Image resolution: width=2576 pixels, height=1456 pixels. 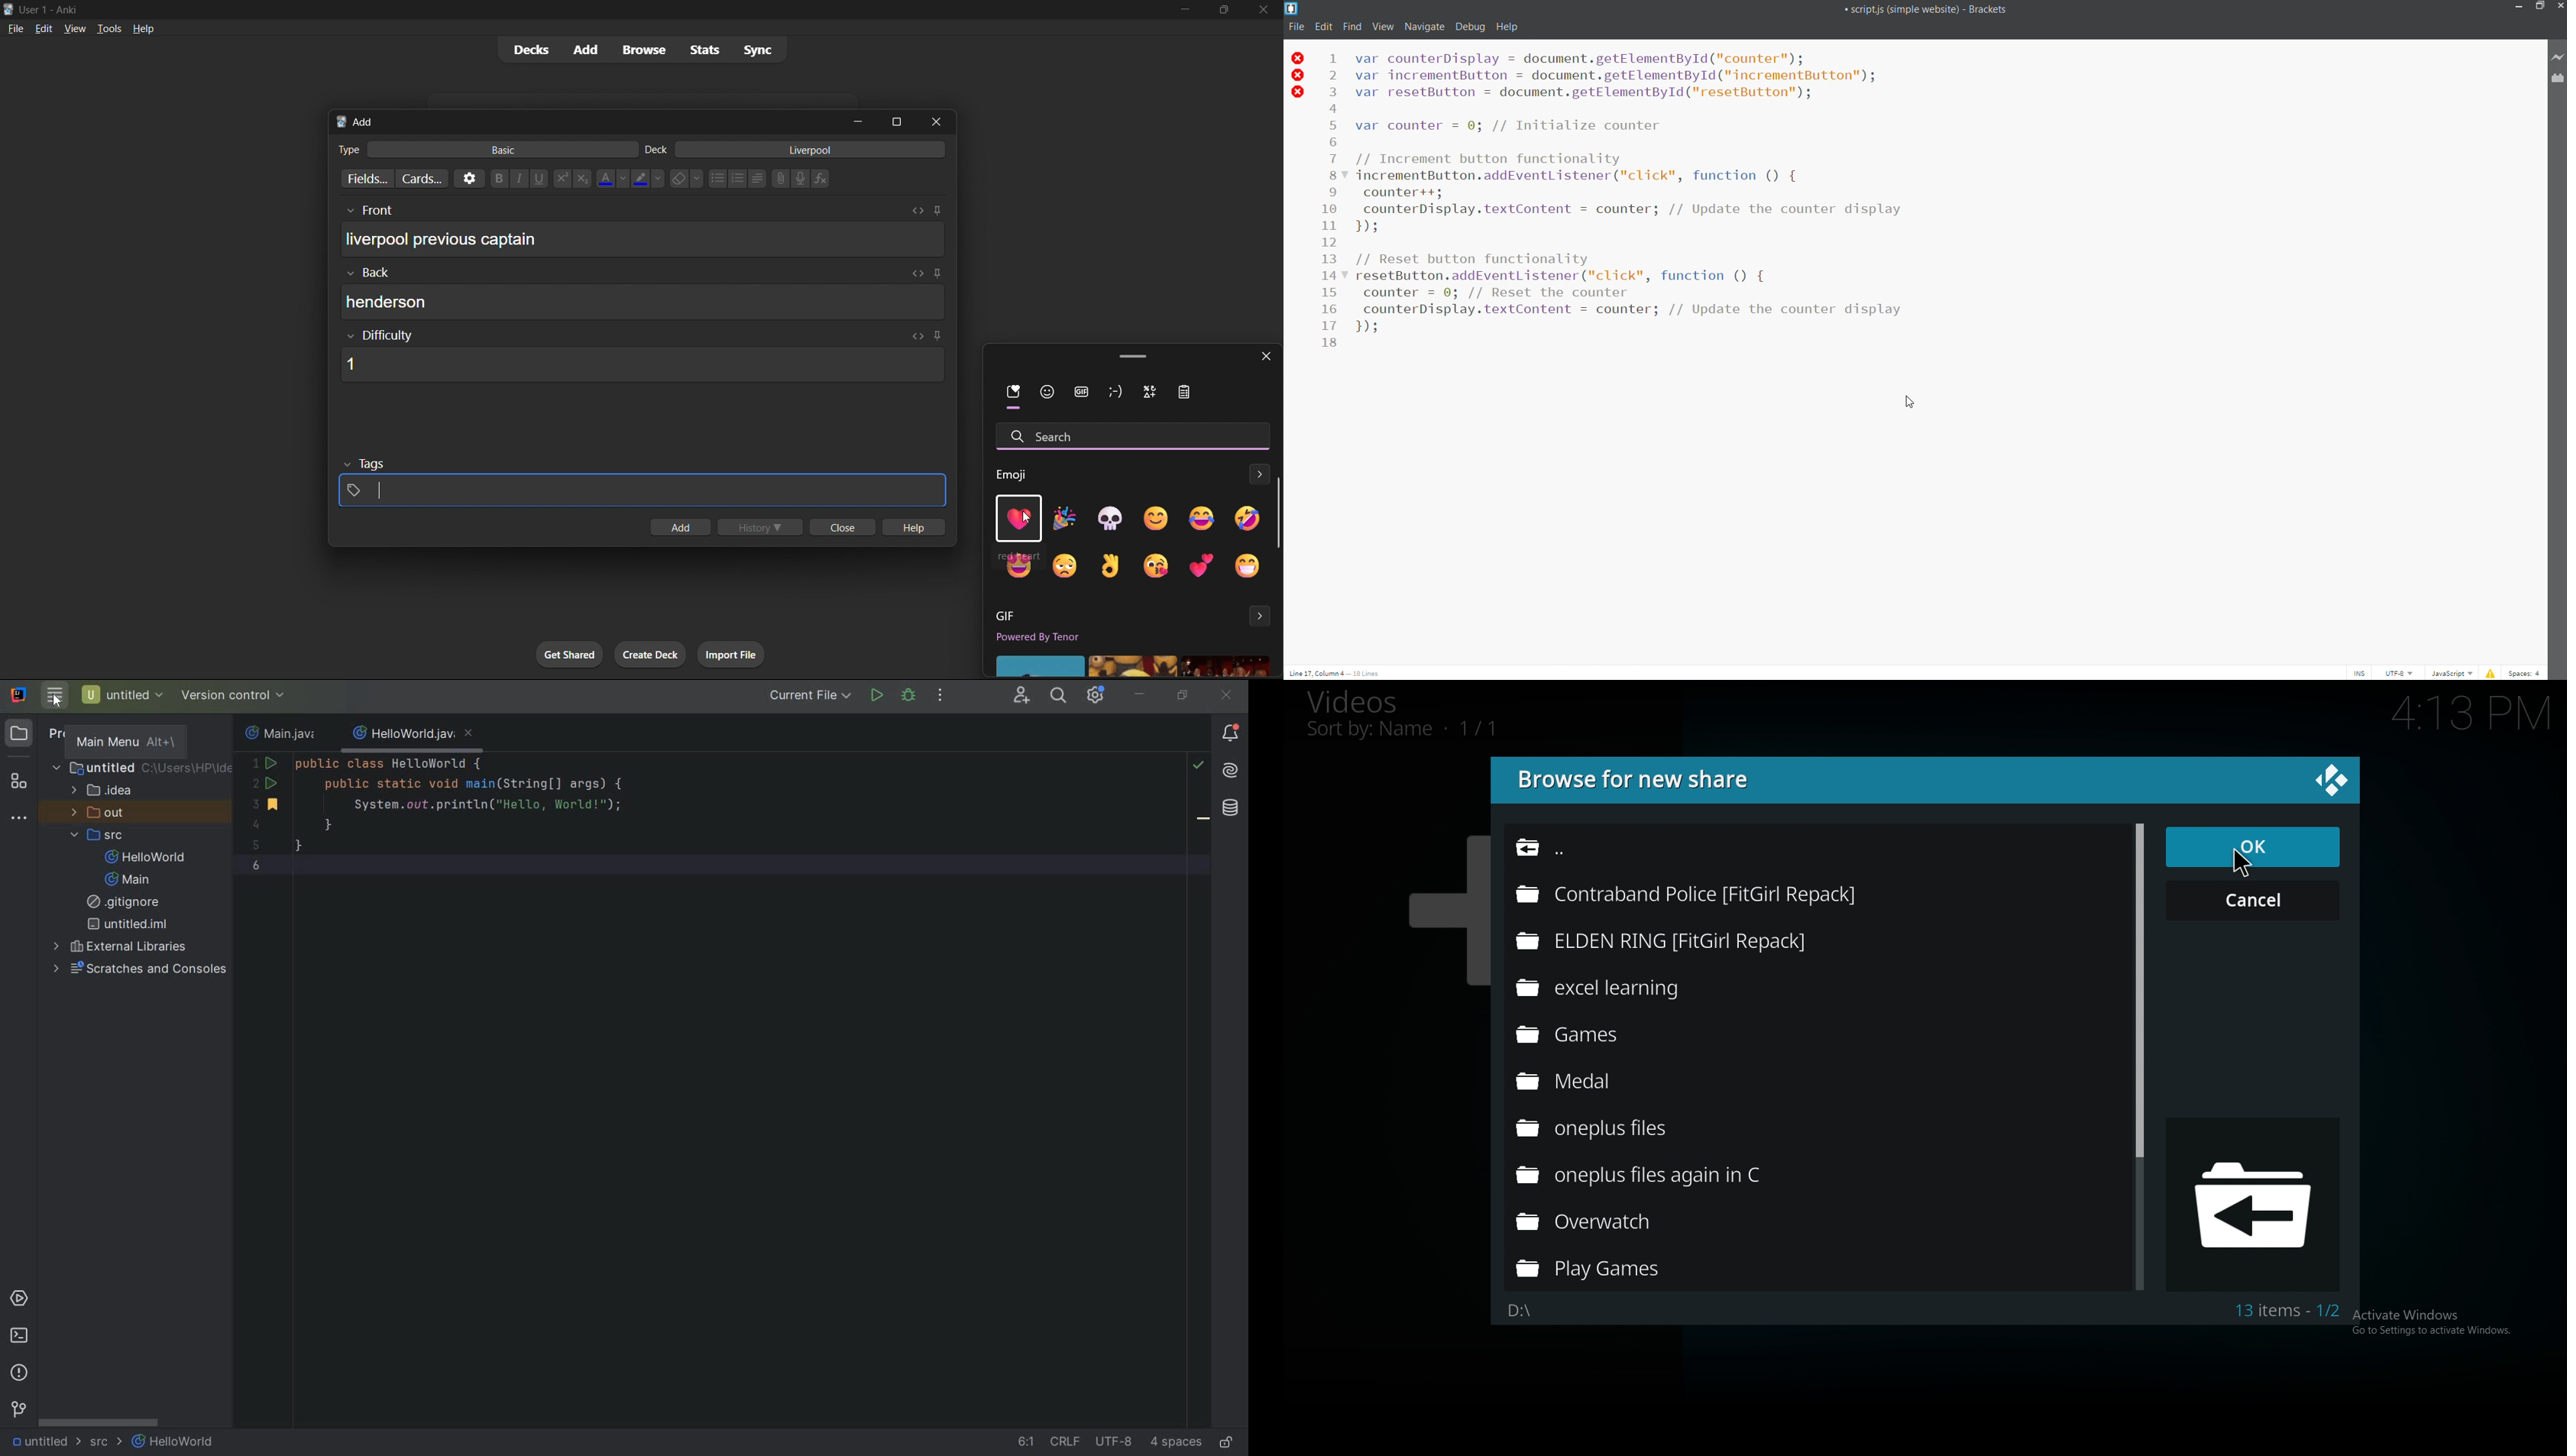 What do you see at coordinates (758, 180) in the screenshot?
I see `multilevel list` at bounding box center [758, 180].